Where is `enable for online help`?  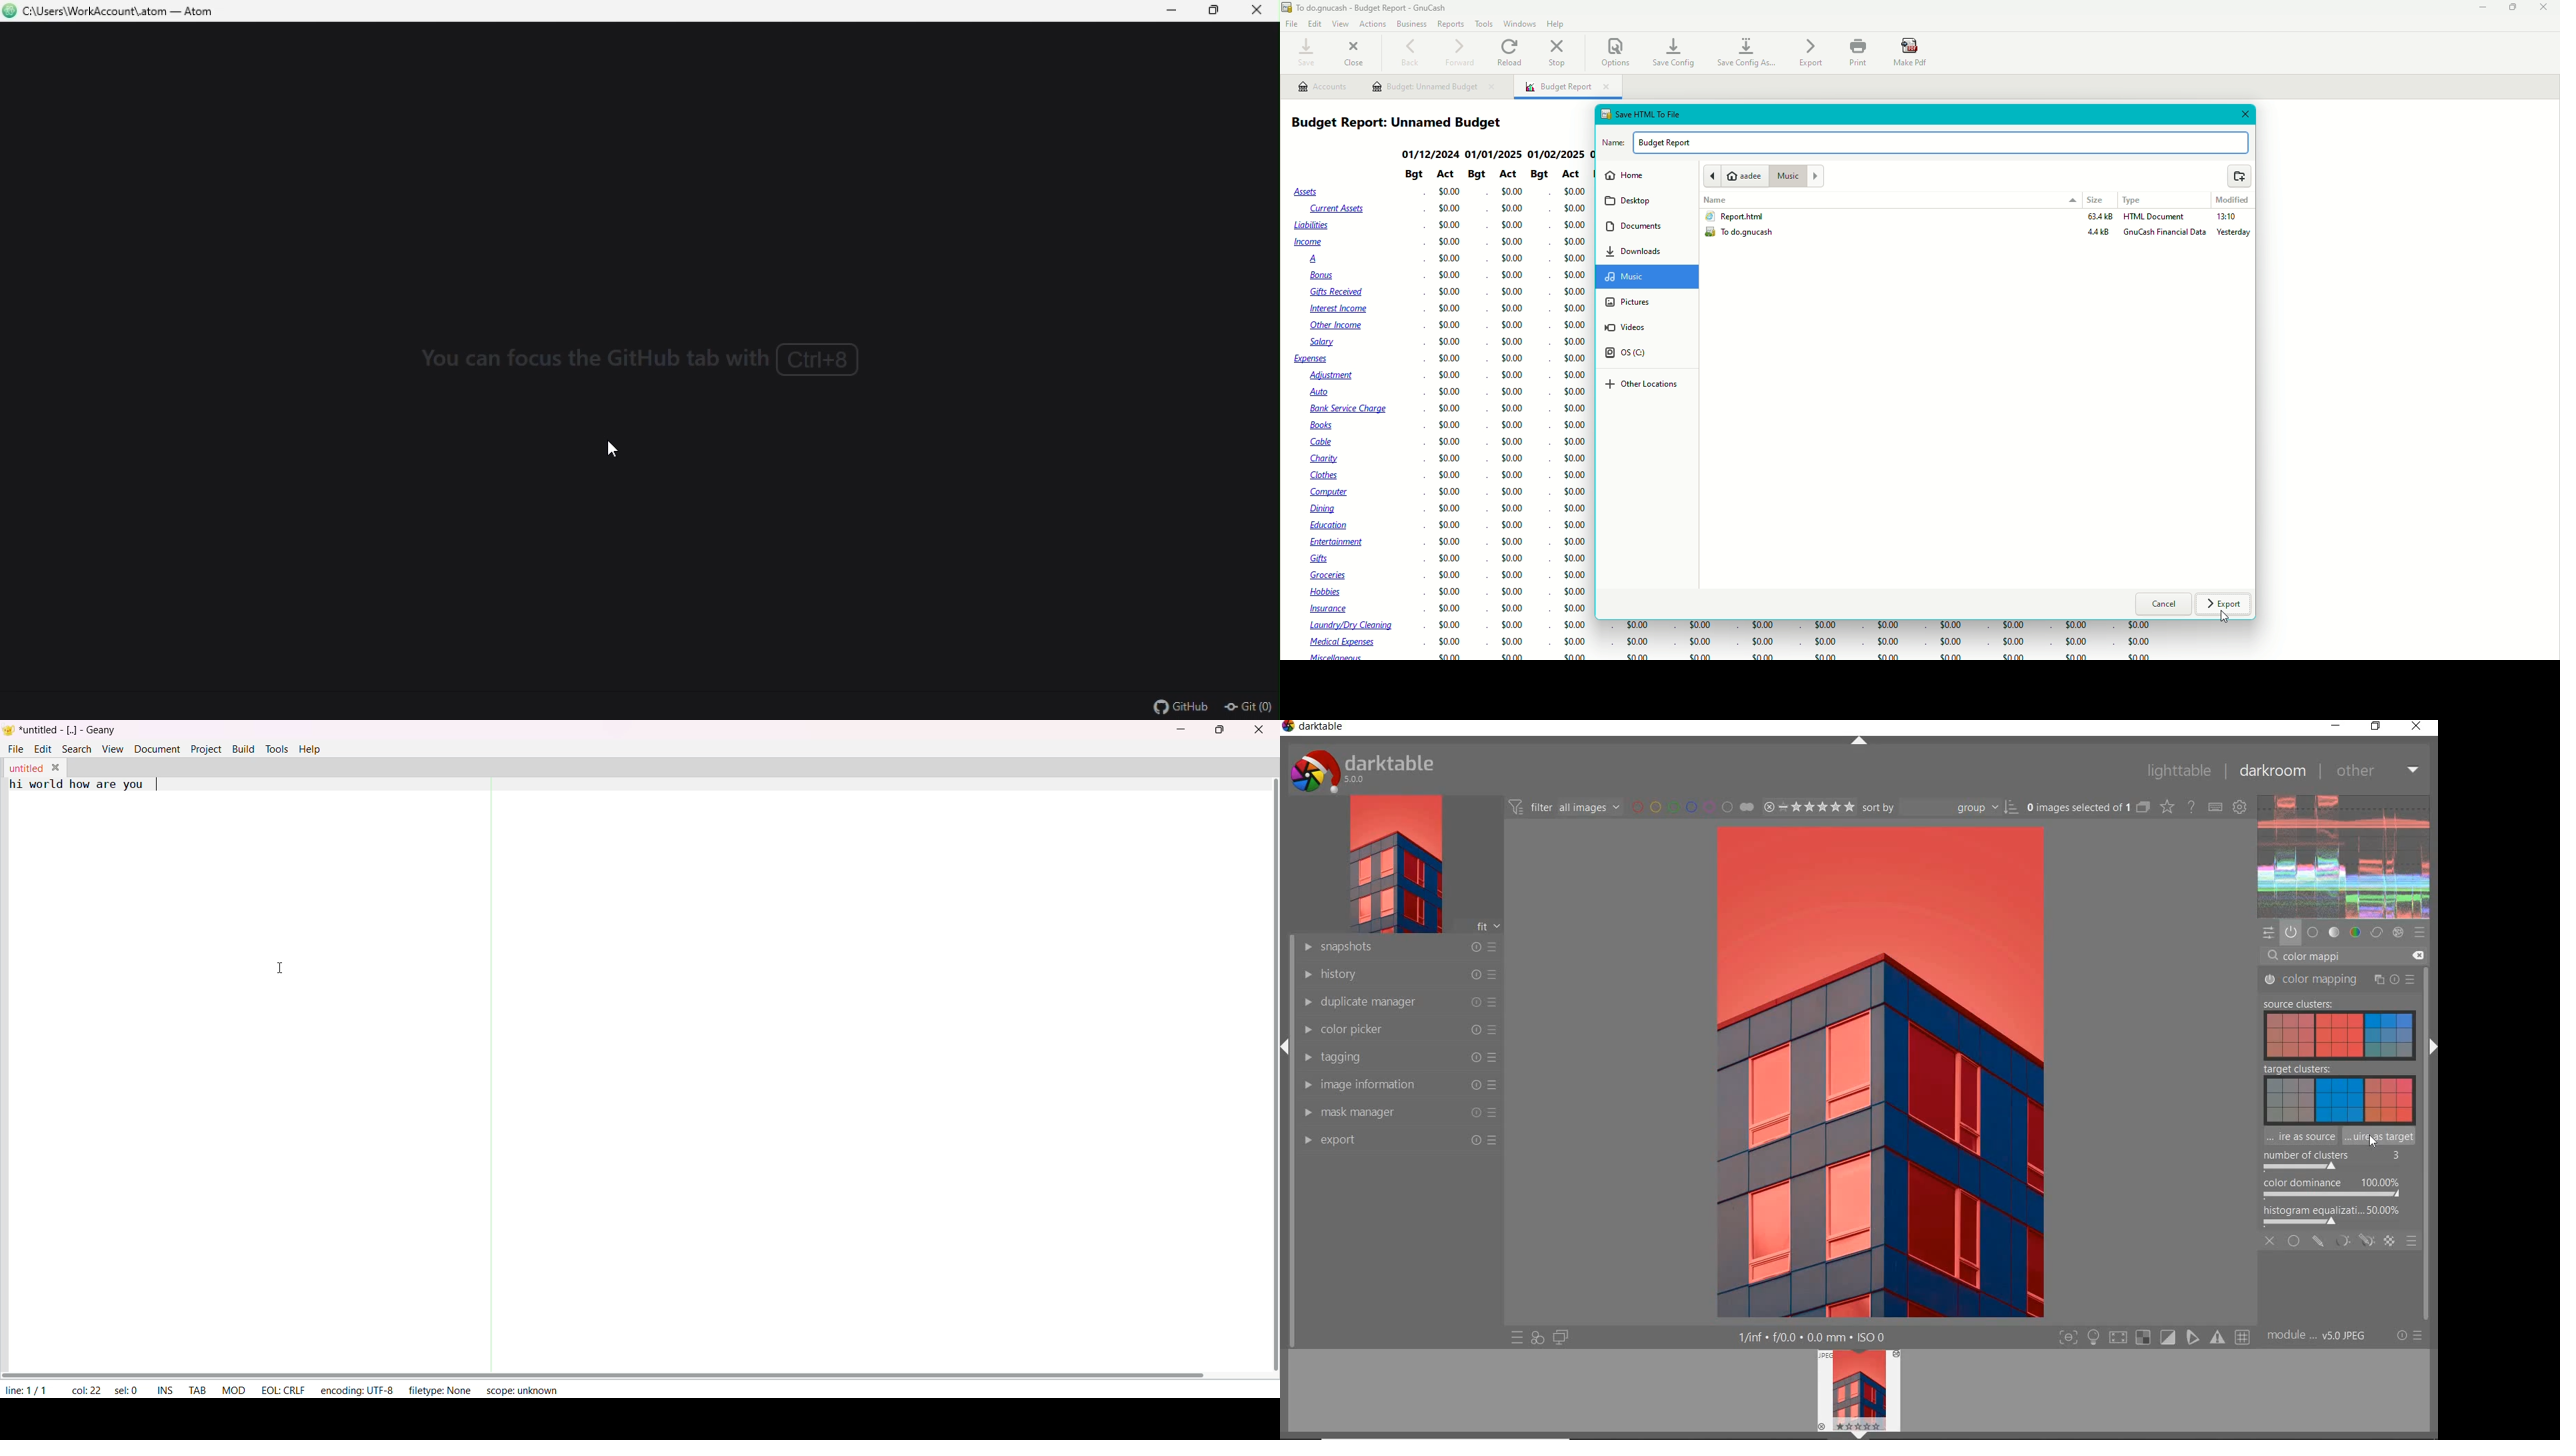 enable for online help is located at coordinates (2192, 806).